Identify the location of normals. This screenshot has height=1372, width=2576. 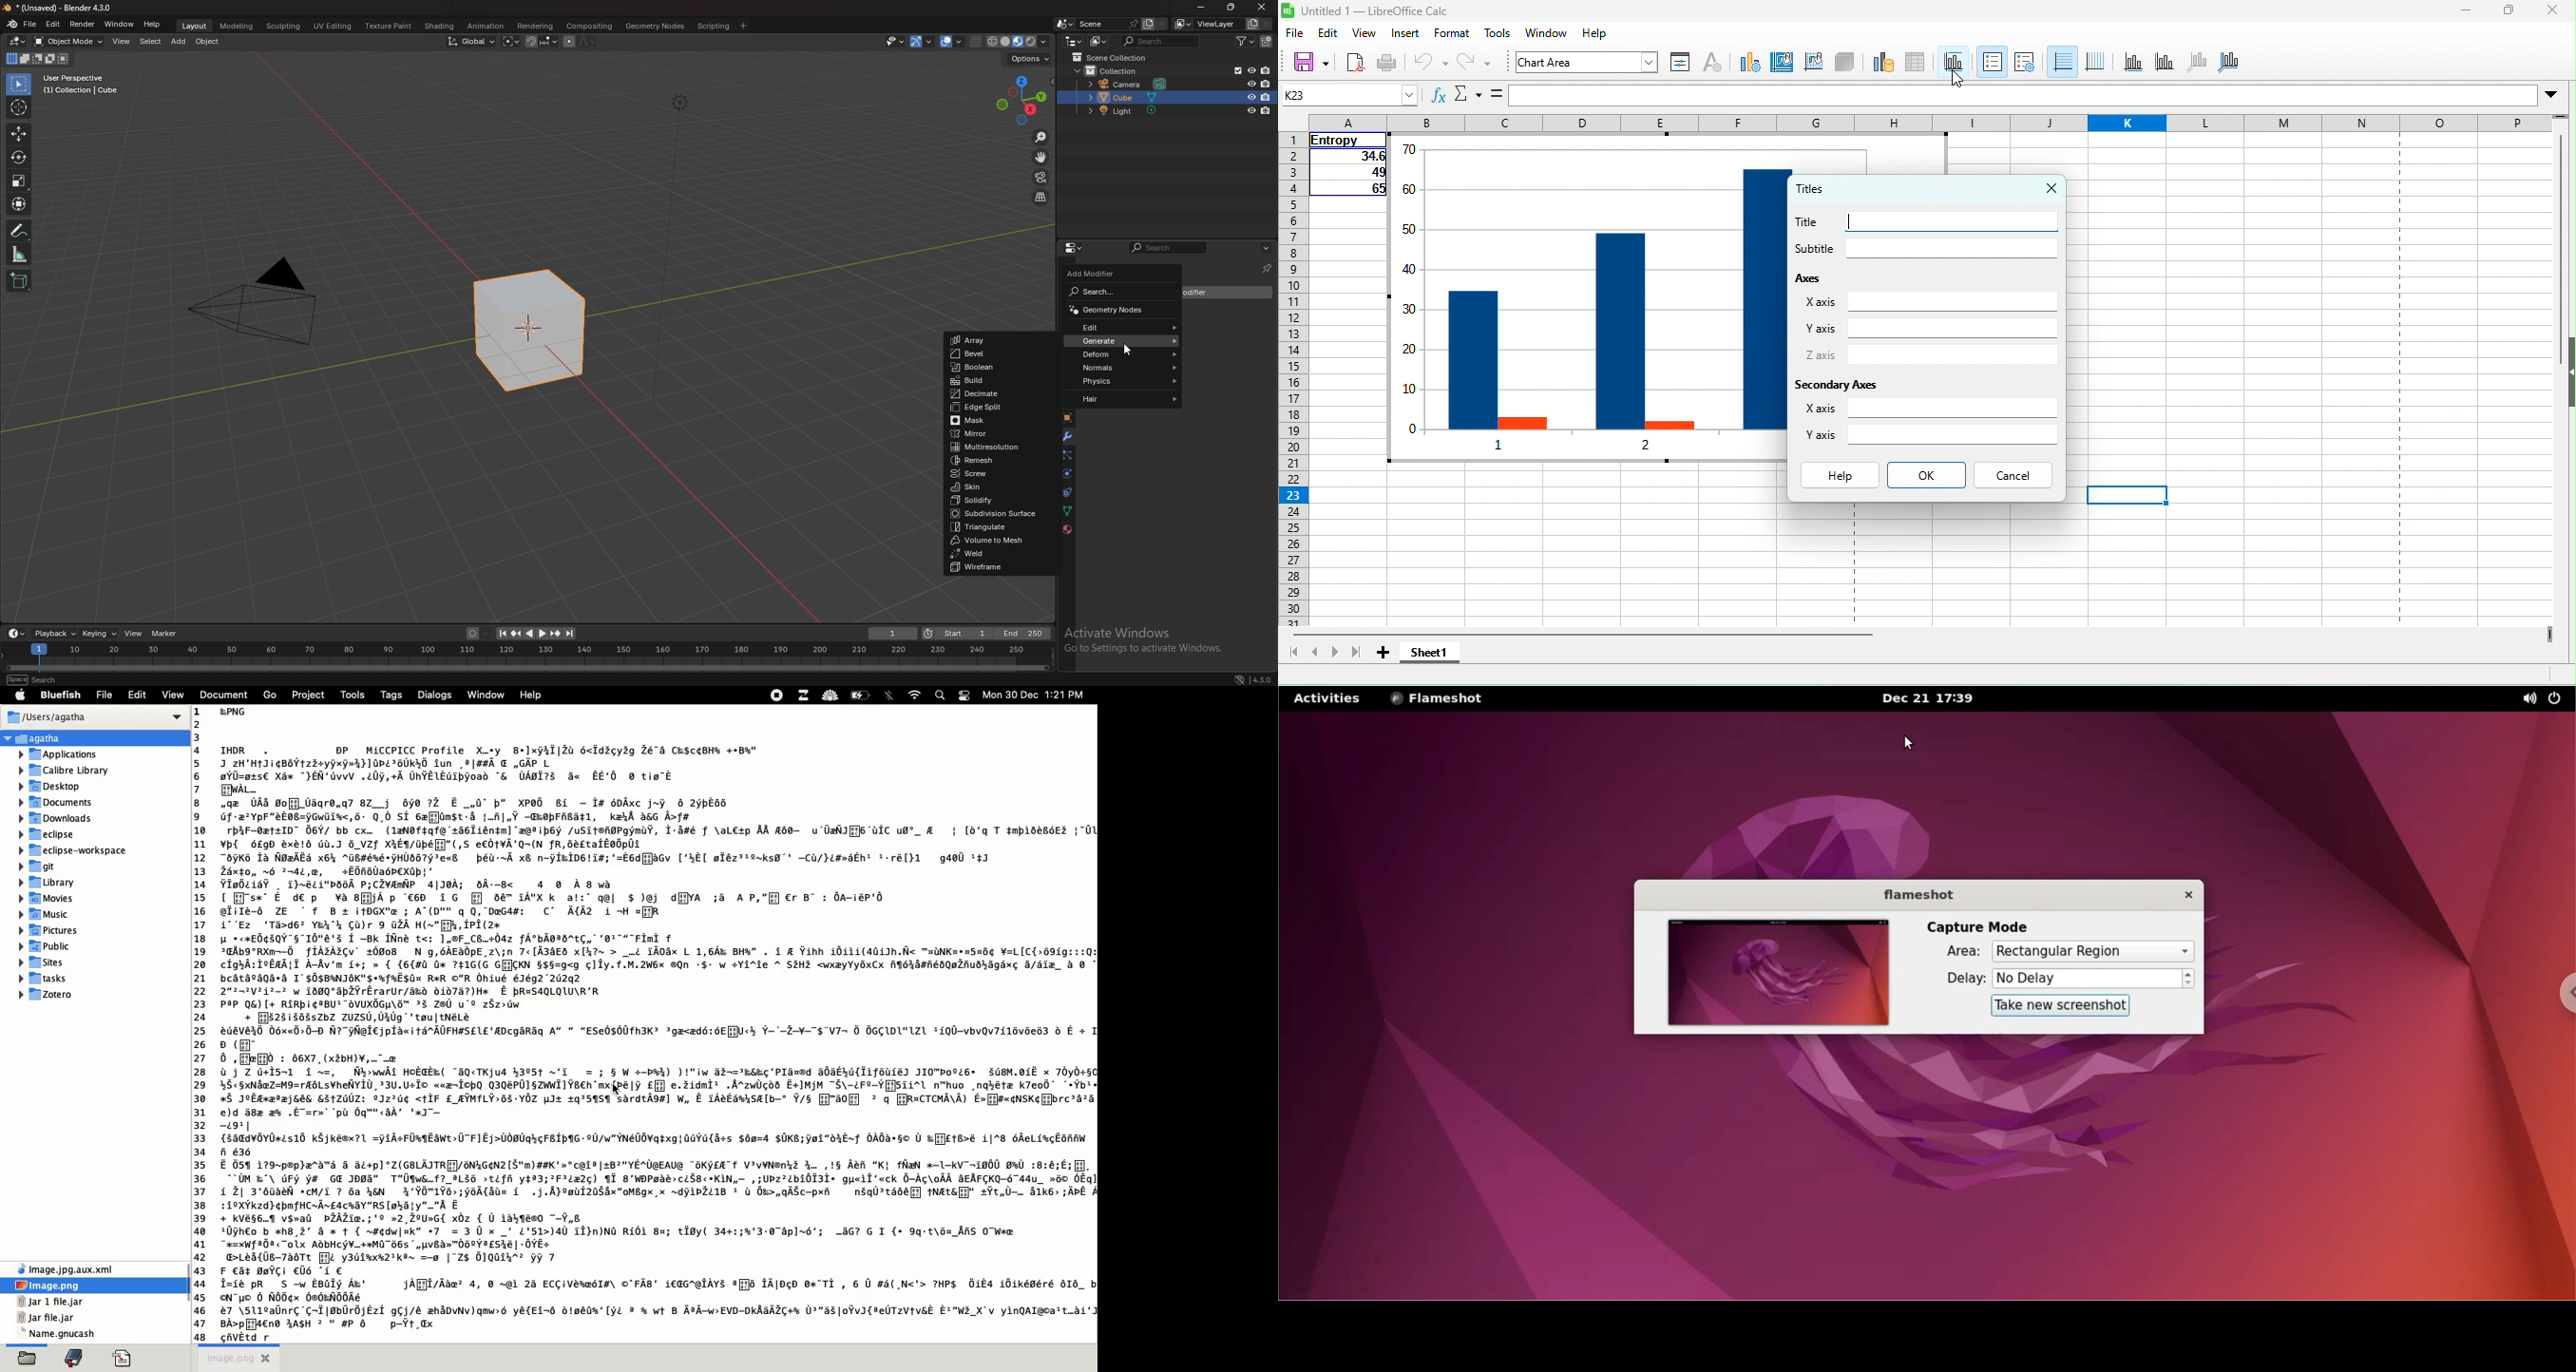
(1122, 368).